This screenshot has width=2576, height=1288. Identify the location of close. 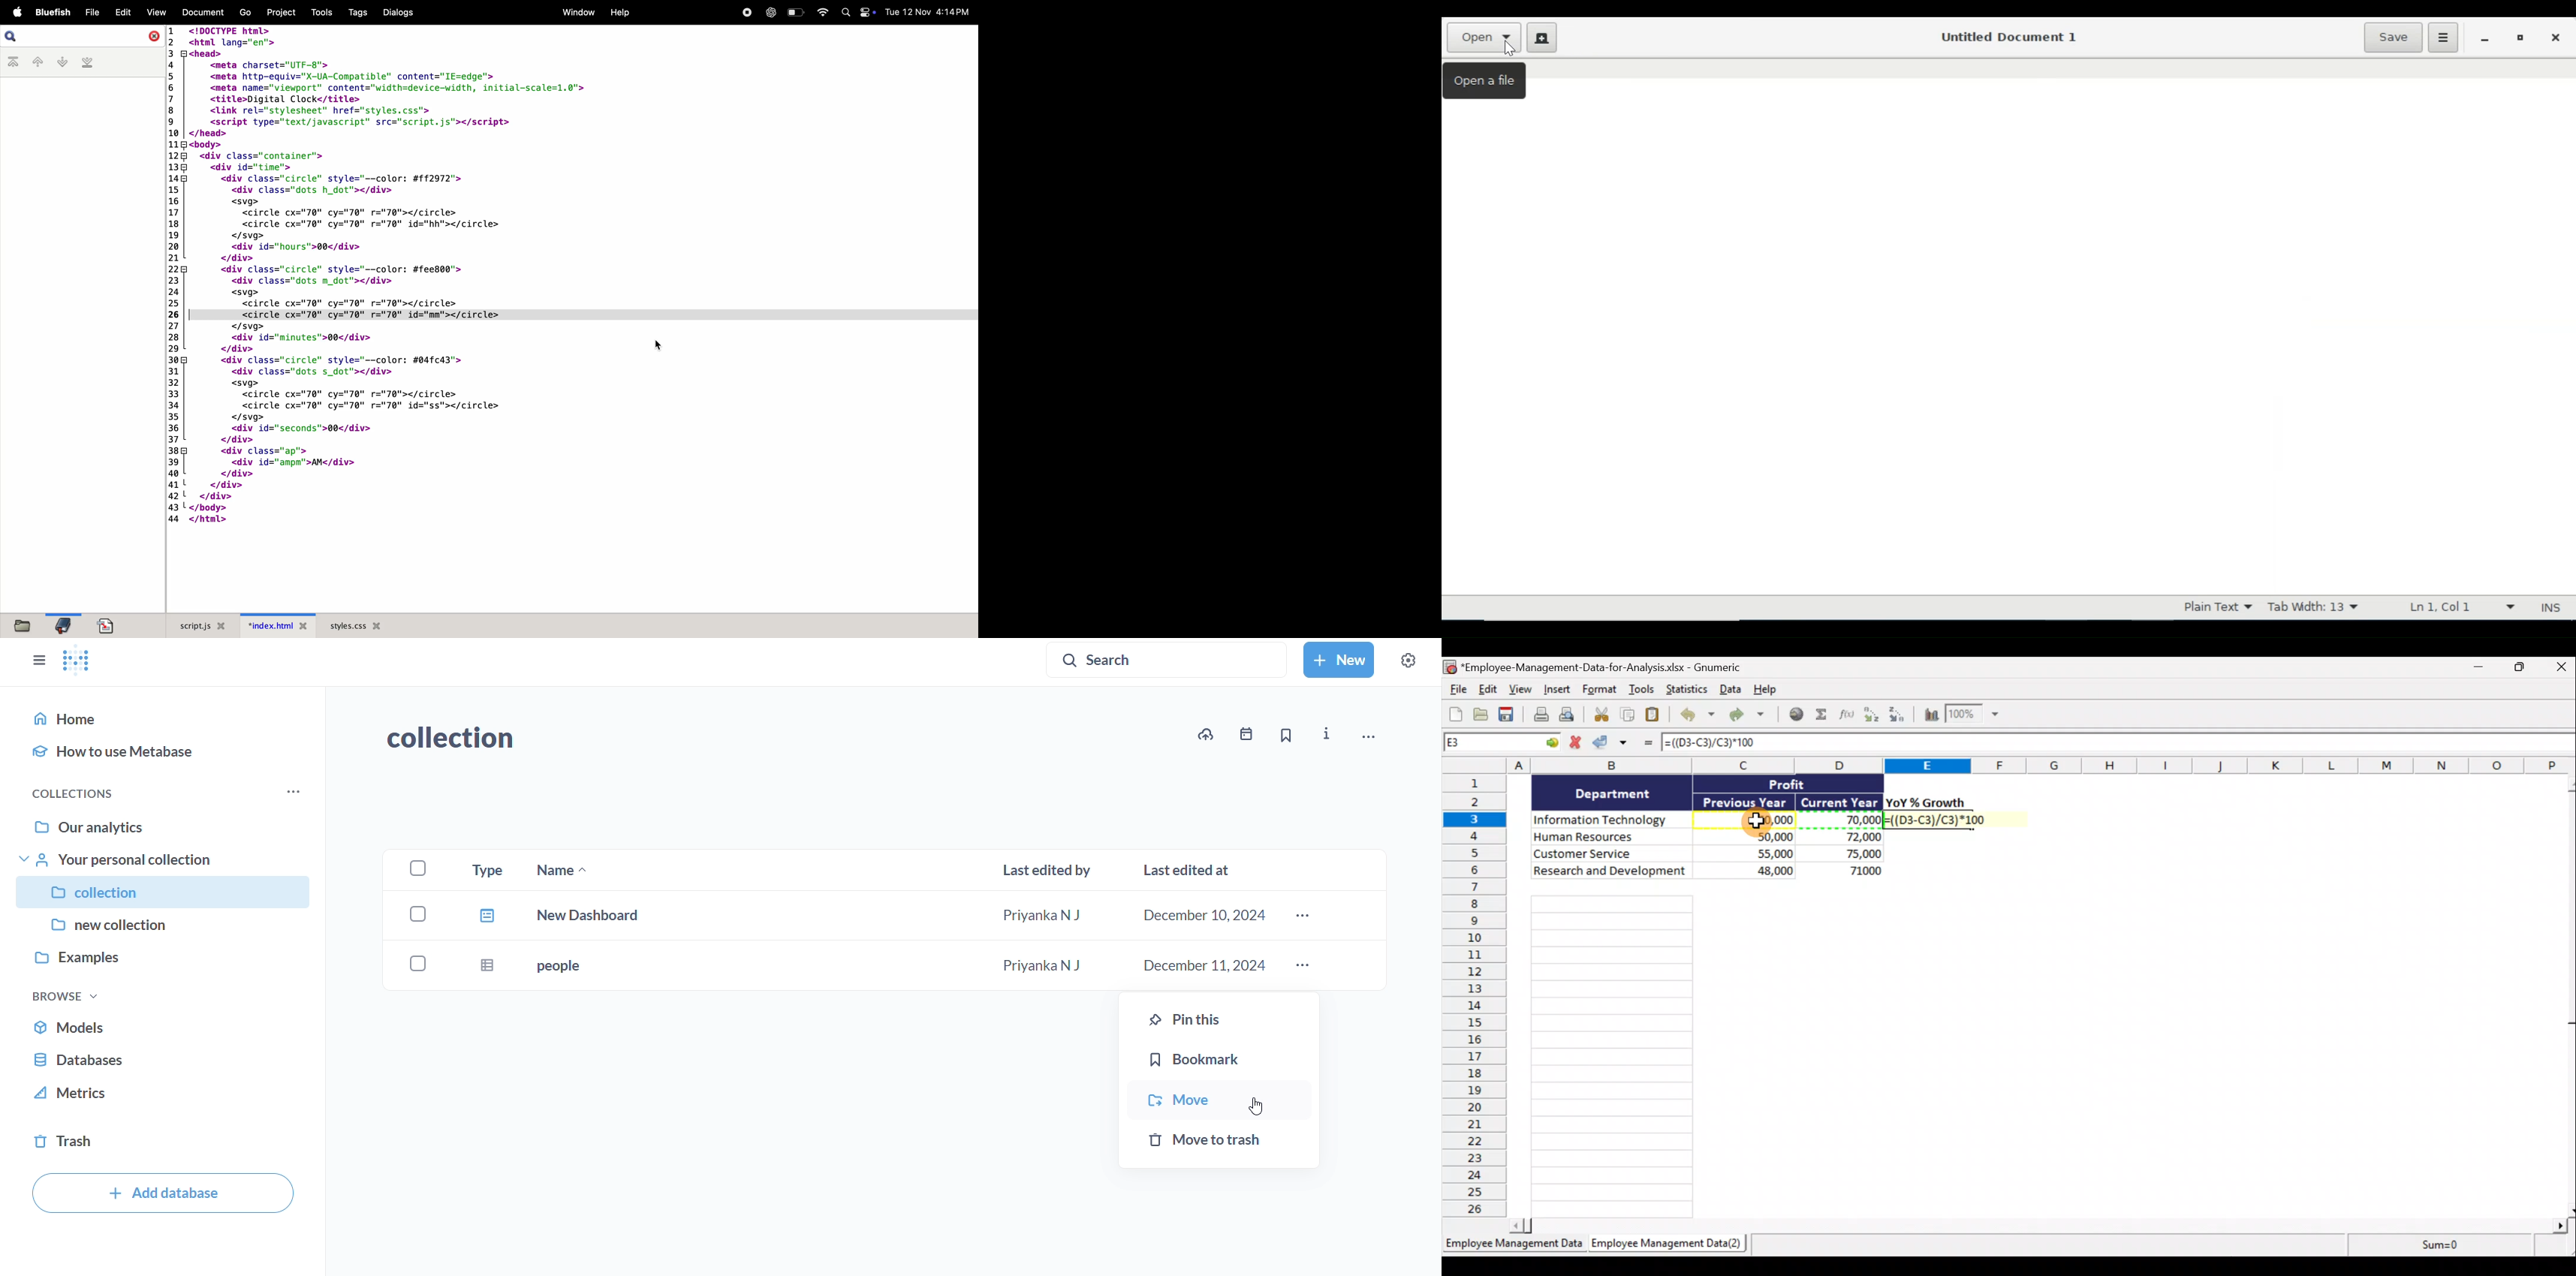
(151, 36).